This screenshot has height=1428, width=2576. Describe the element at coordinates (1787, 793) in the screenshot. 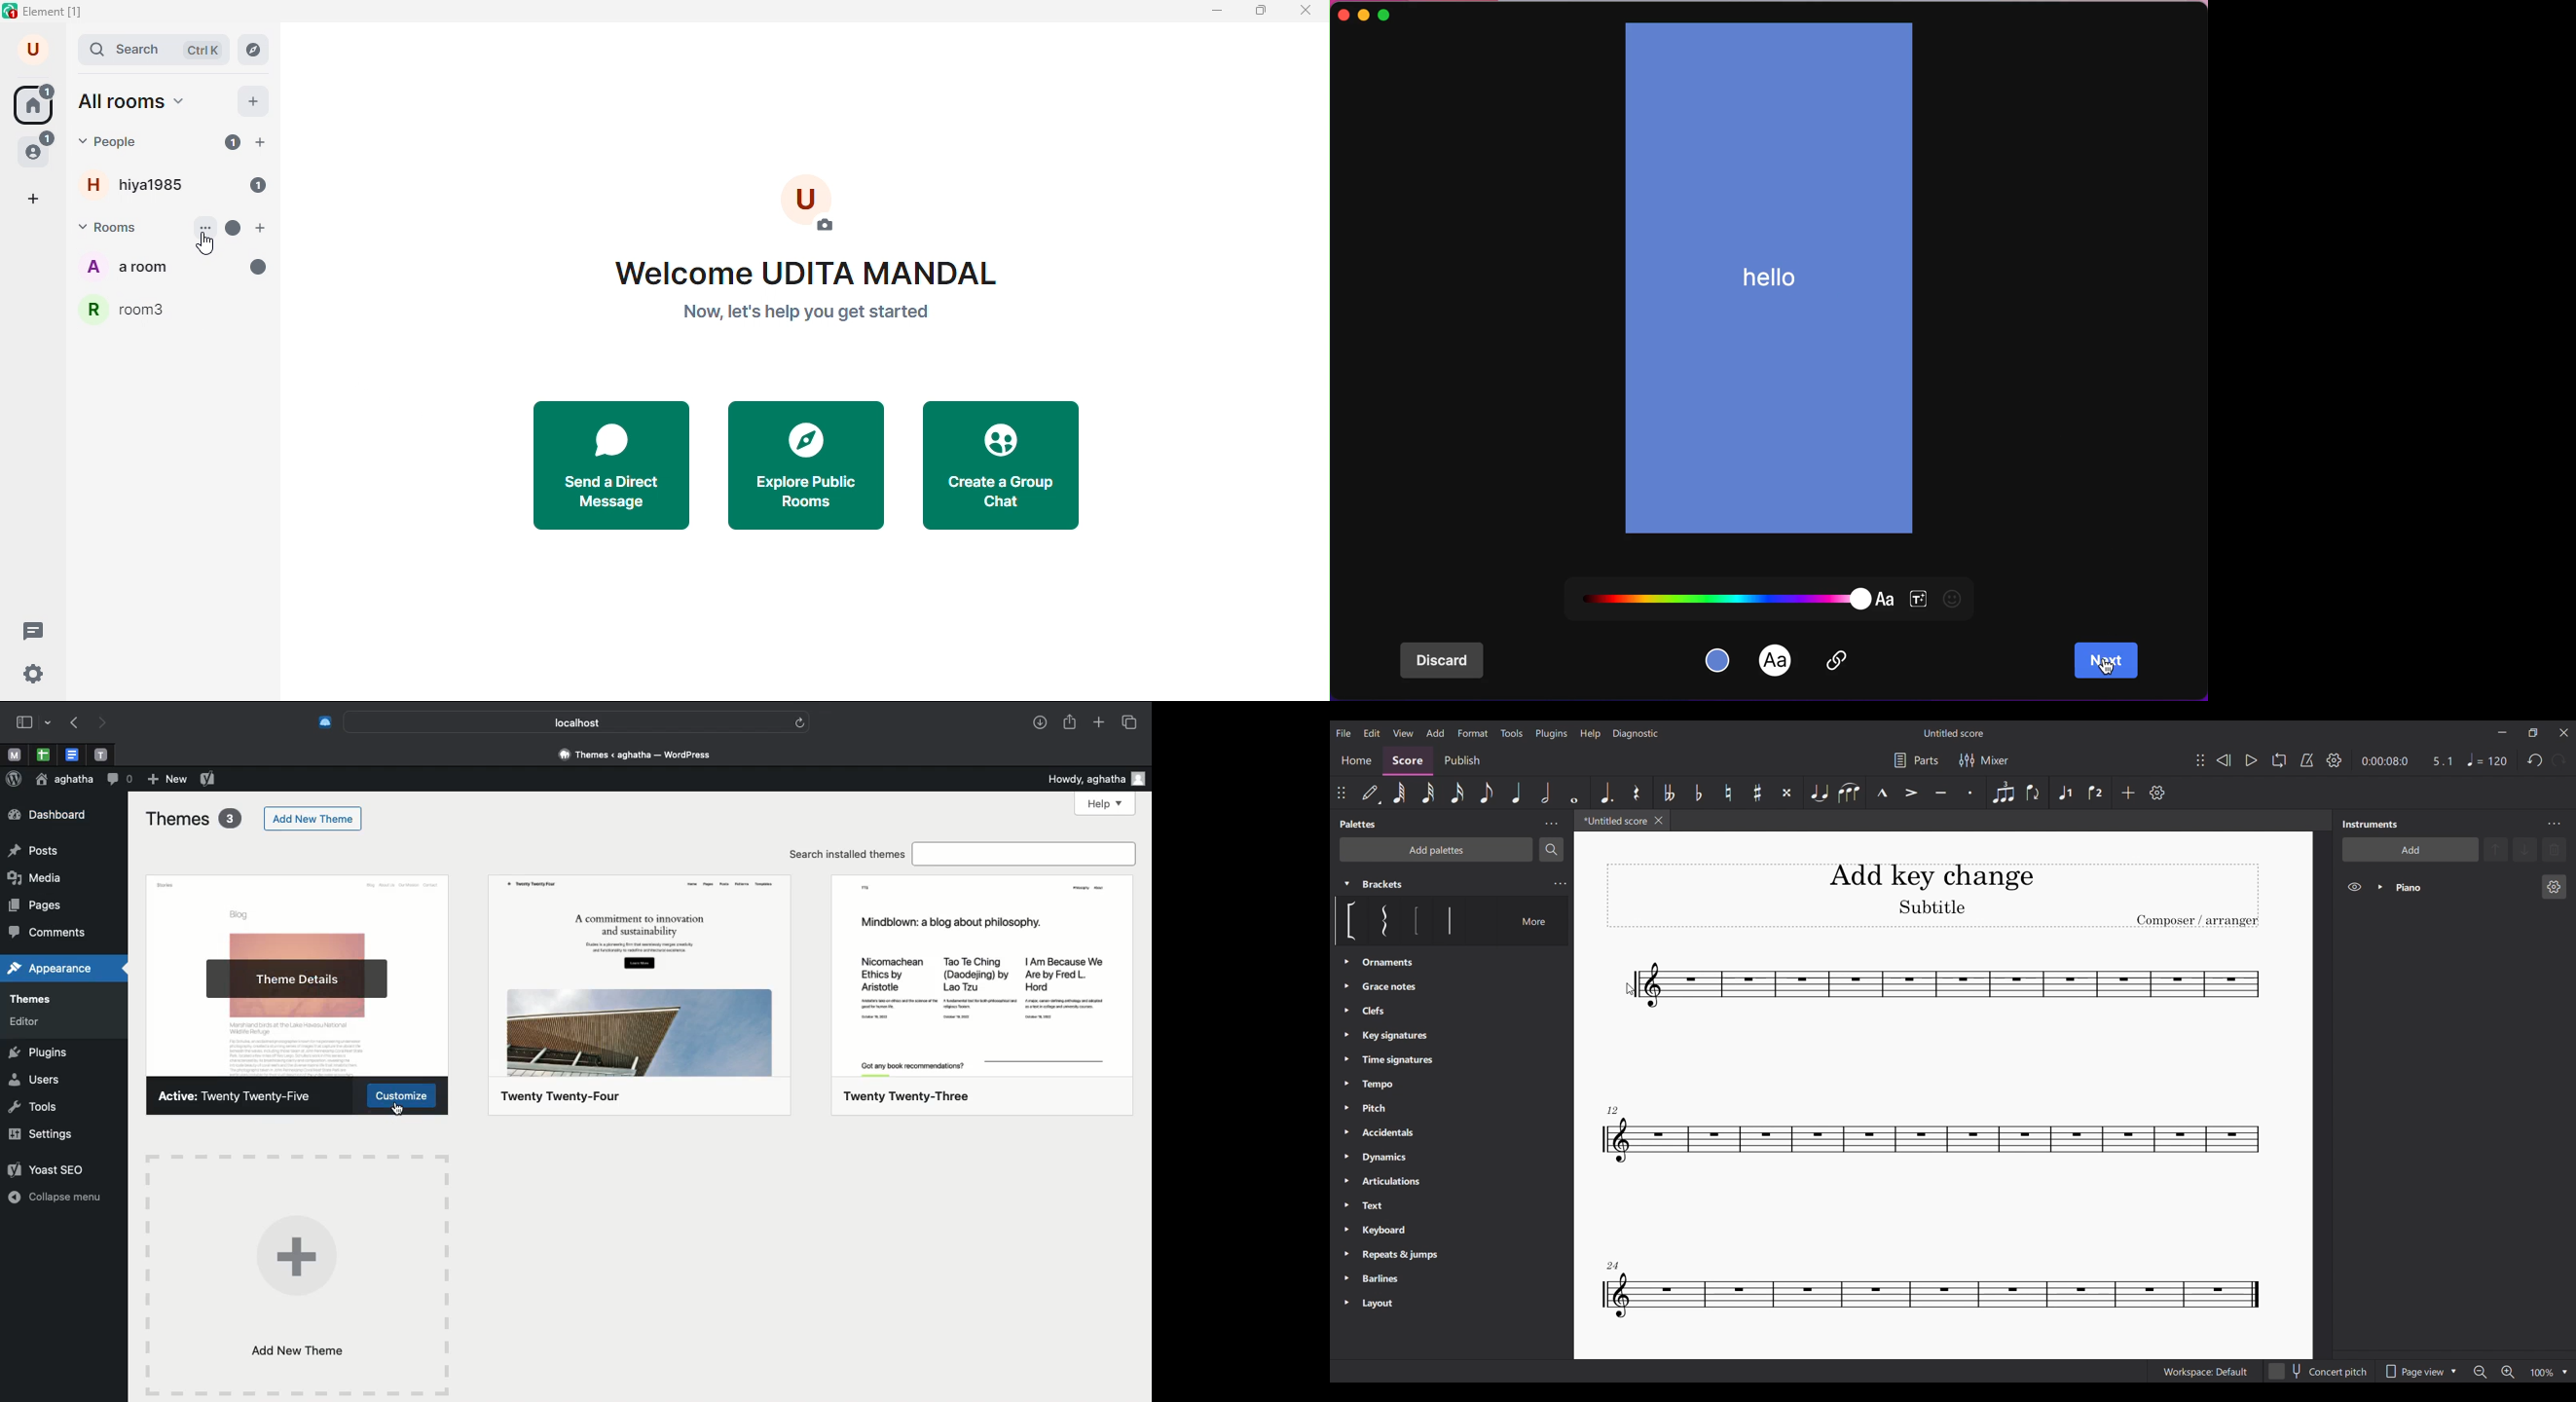

I see `Toggle double-sharp` at that location.